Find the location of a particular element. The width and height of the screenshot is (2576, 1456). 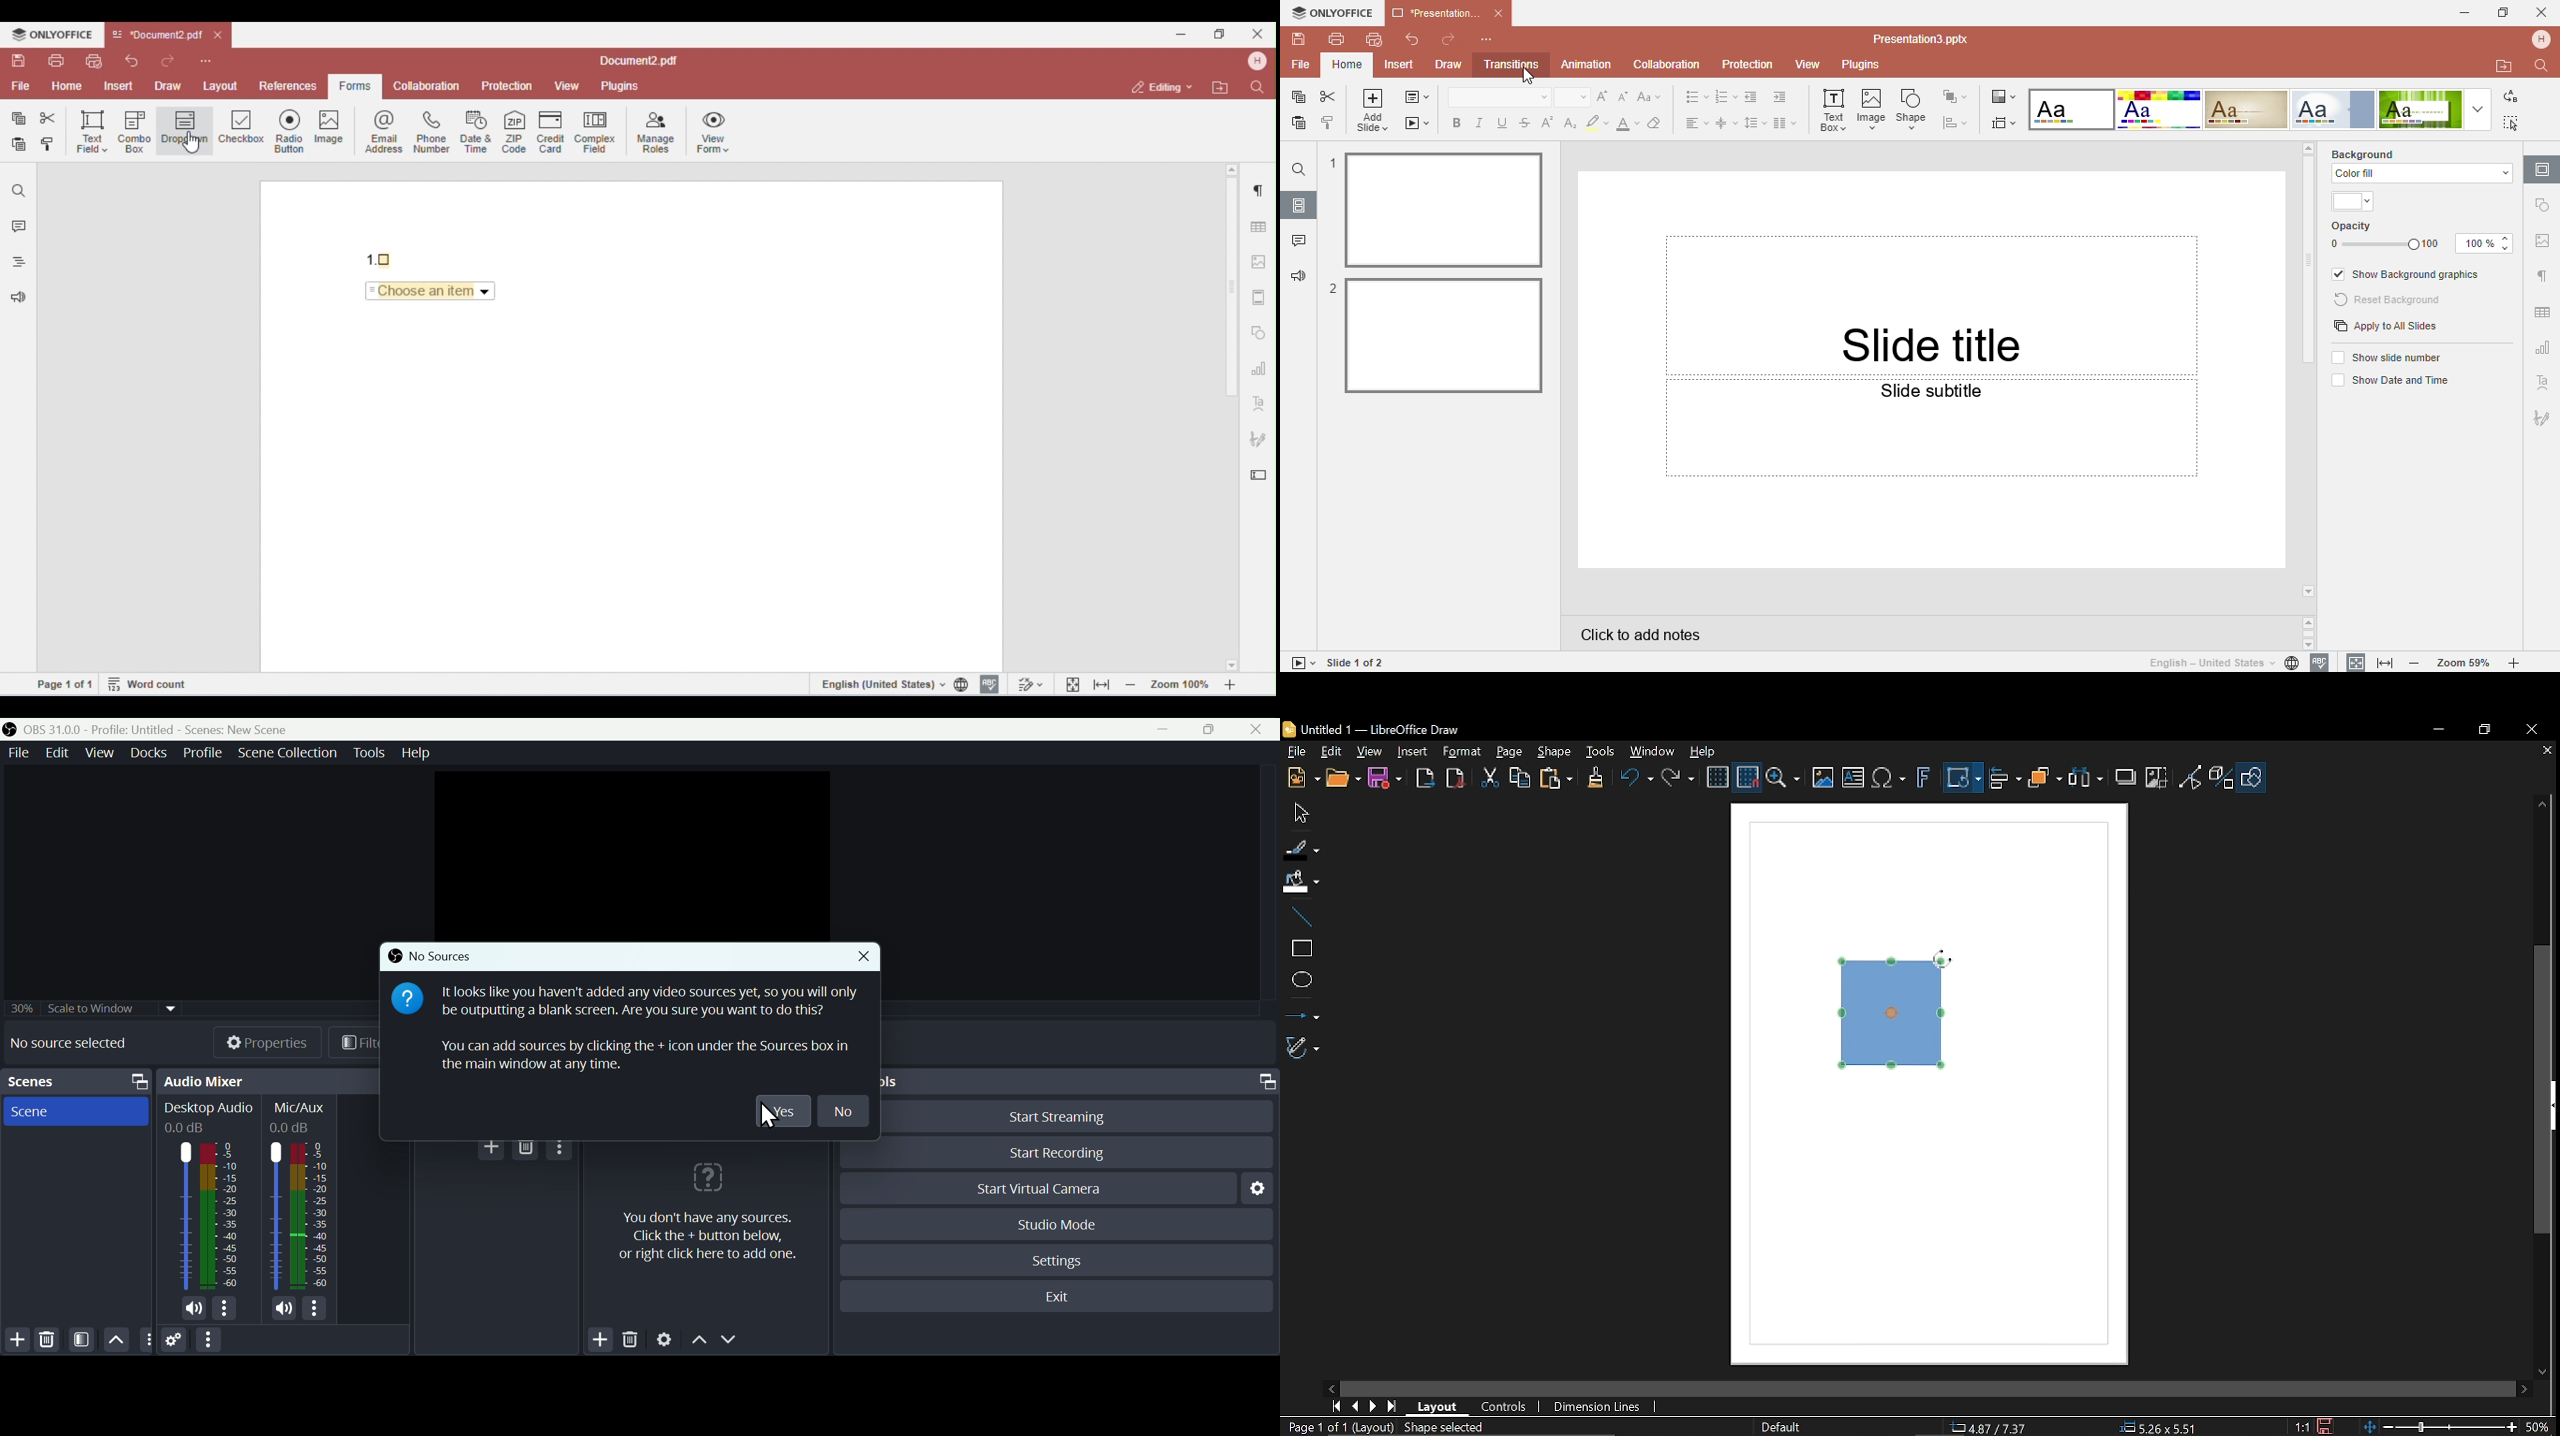

Window is located at coordinates (1653, 751).